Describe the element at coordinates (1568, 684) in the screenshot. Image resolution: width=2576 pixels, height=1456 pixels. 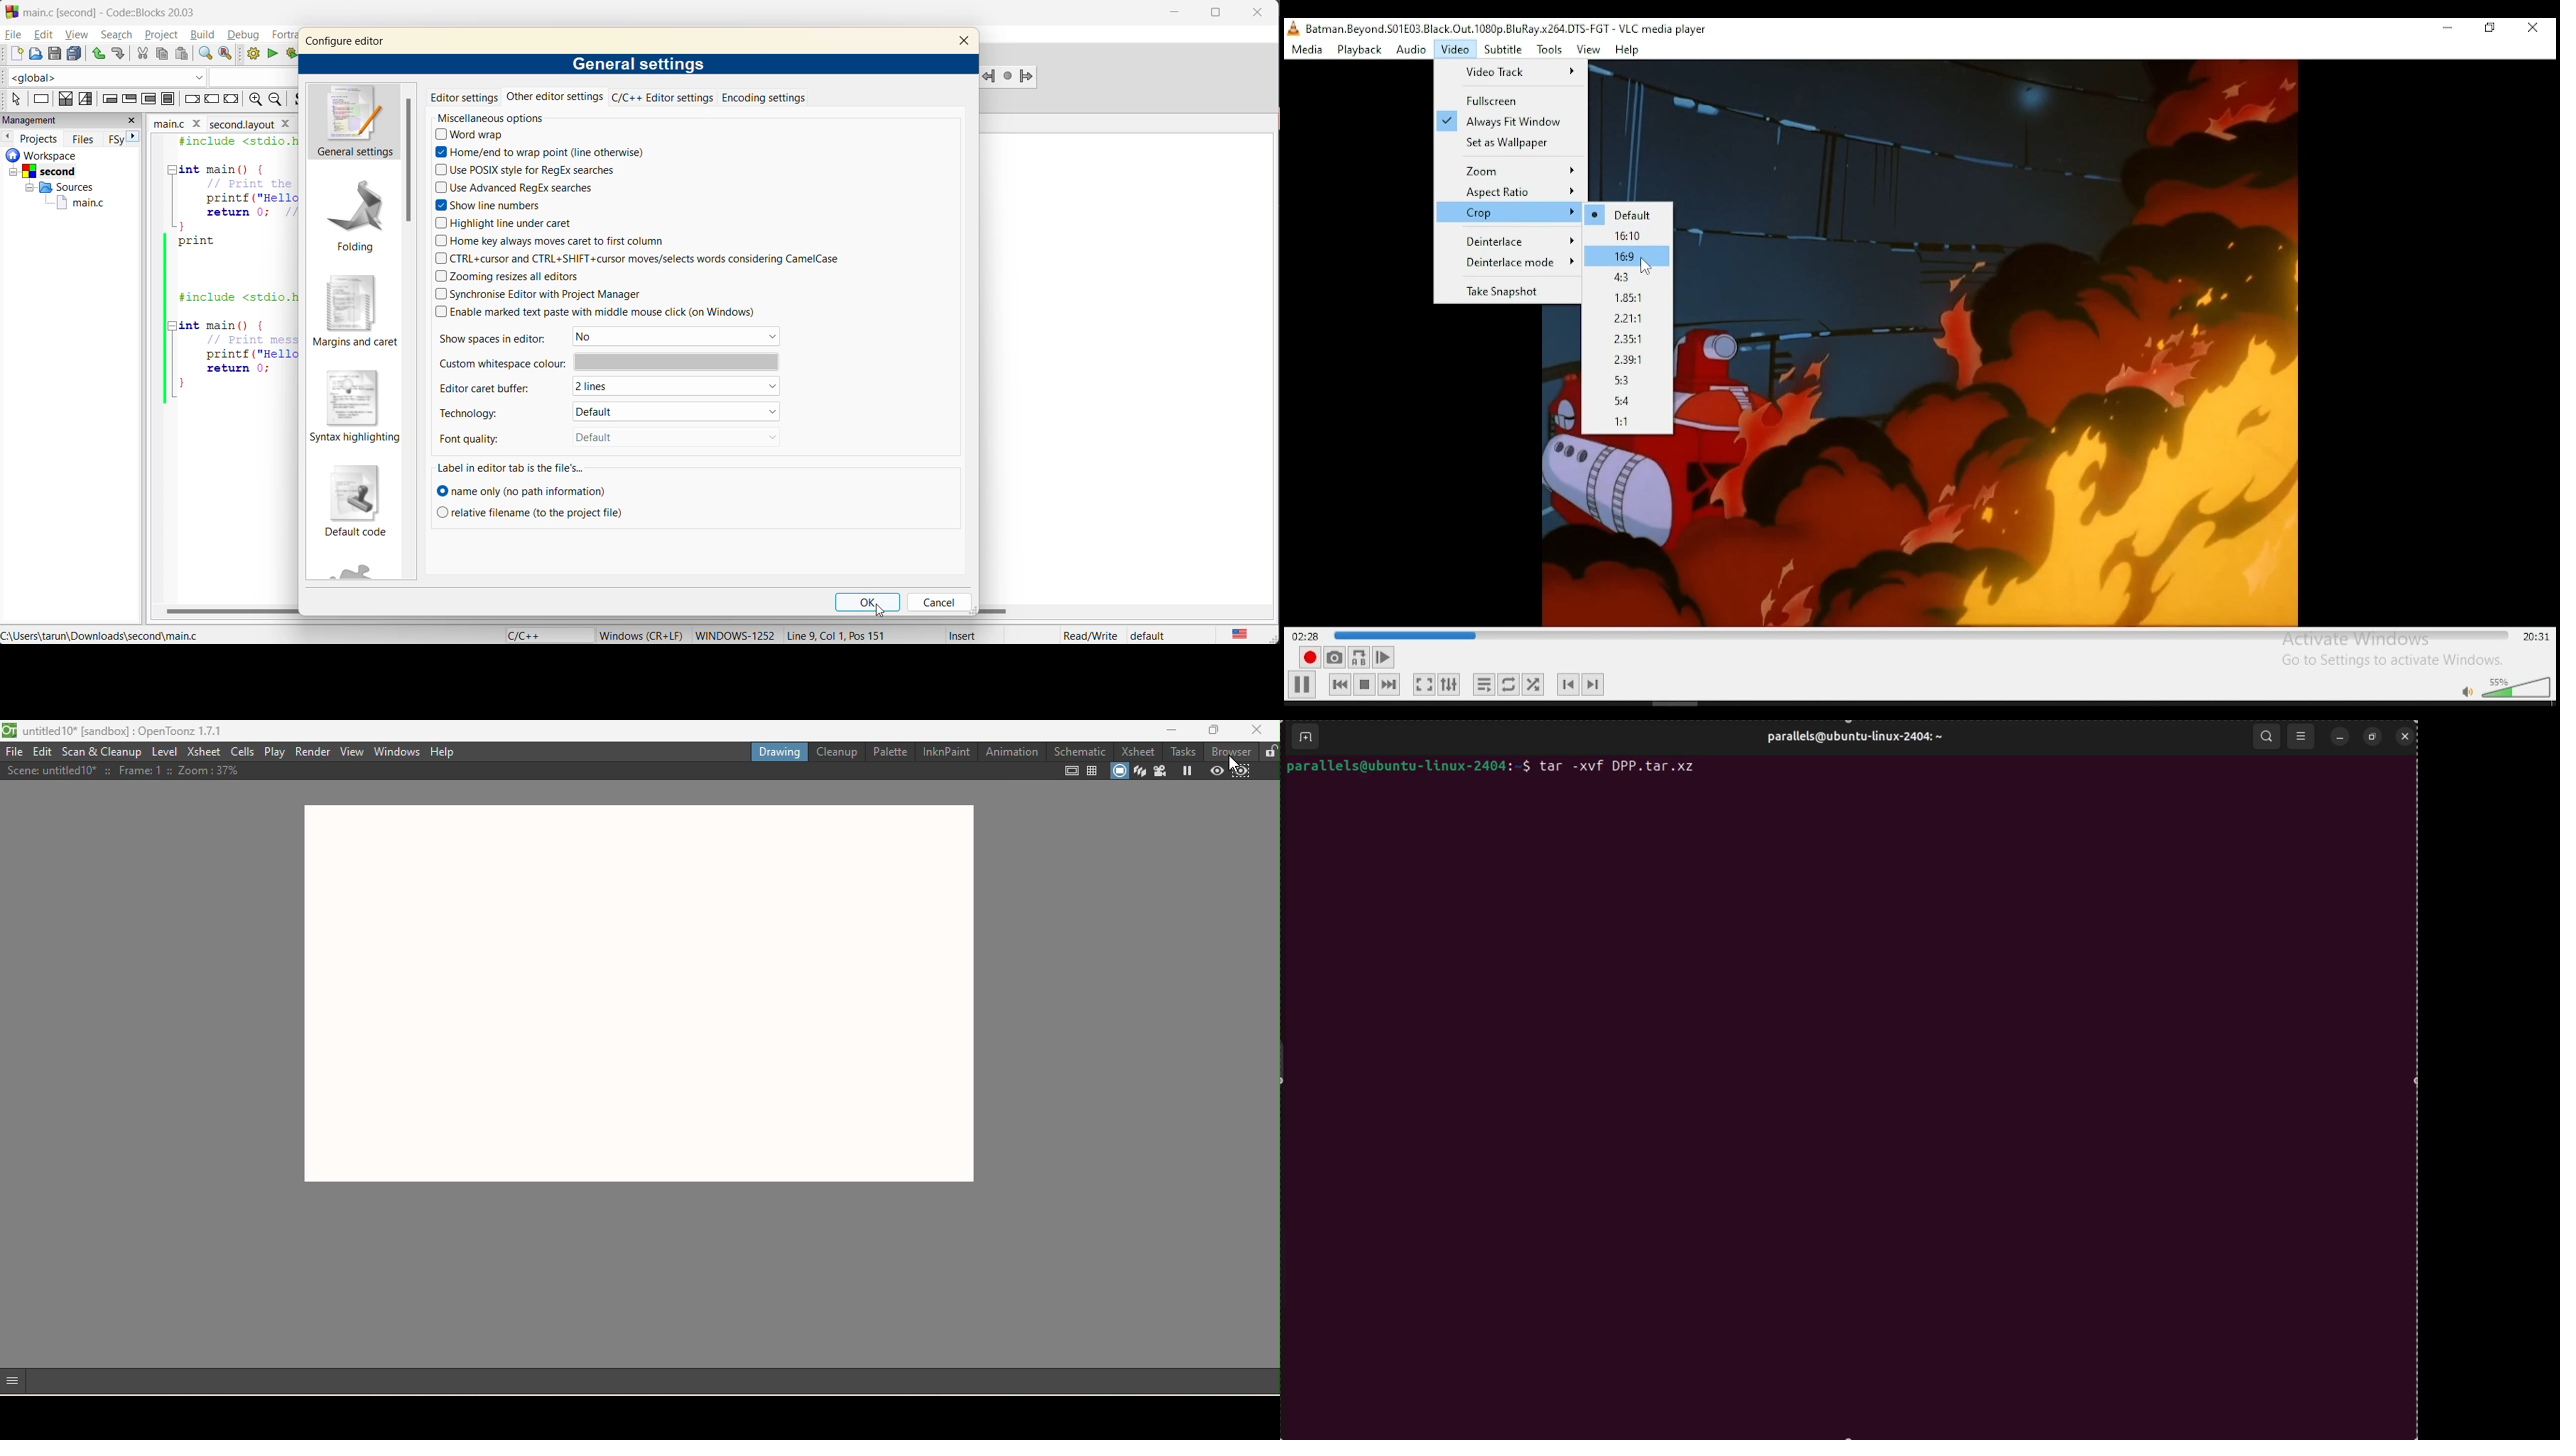
I see `previous chapter` at that location.